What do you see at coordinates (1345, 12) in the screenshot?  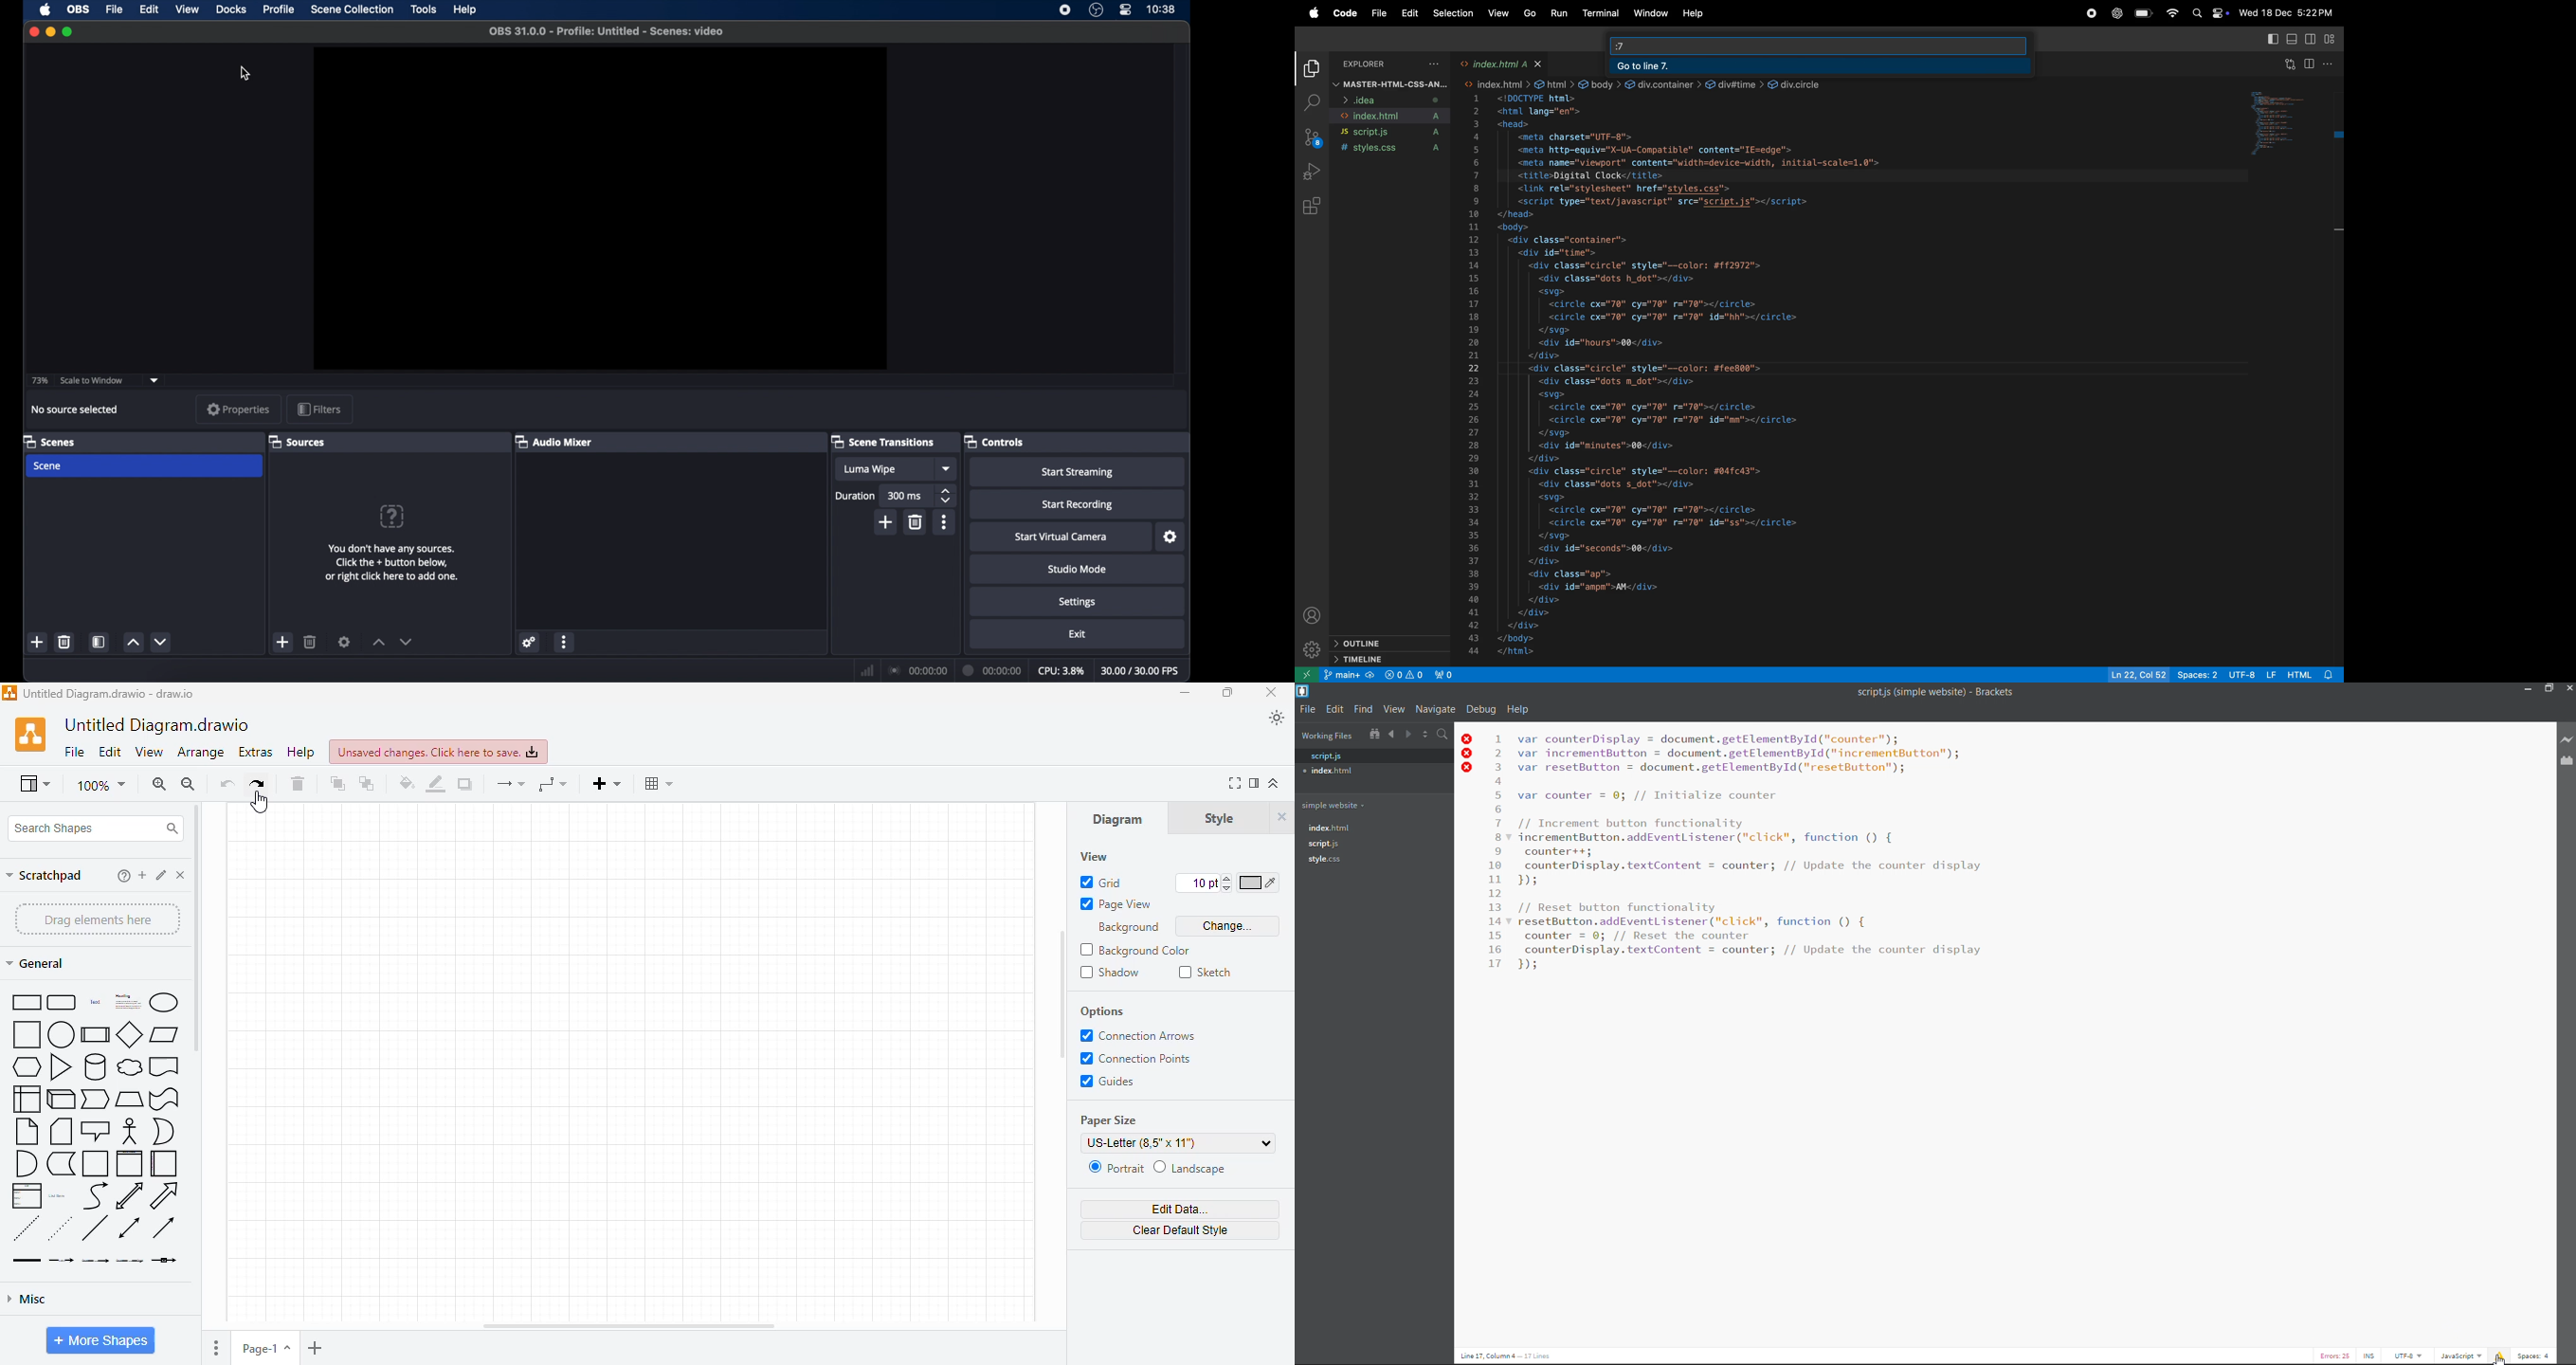 I see `code` at bounding box center [1345, 12].